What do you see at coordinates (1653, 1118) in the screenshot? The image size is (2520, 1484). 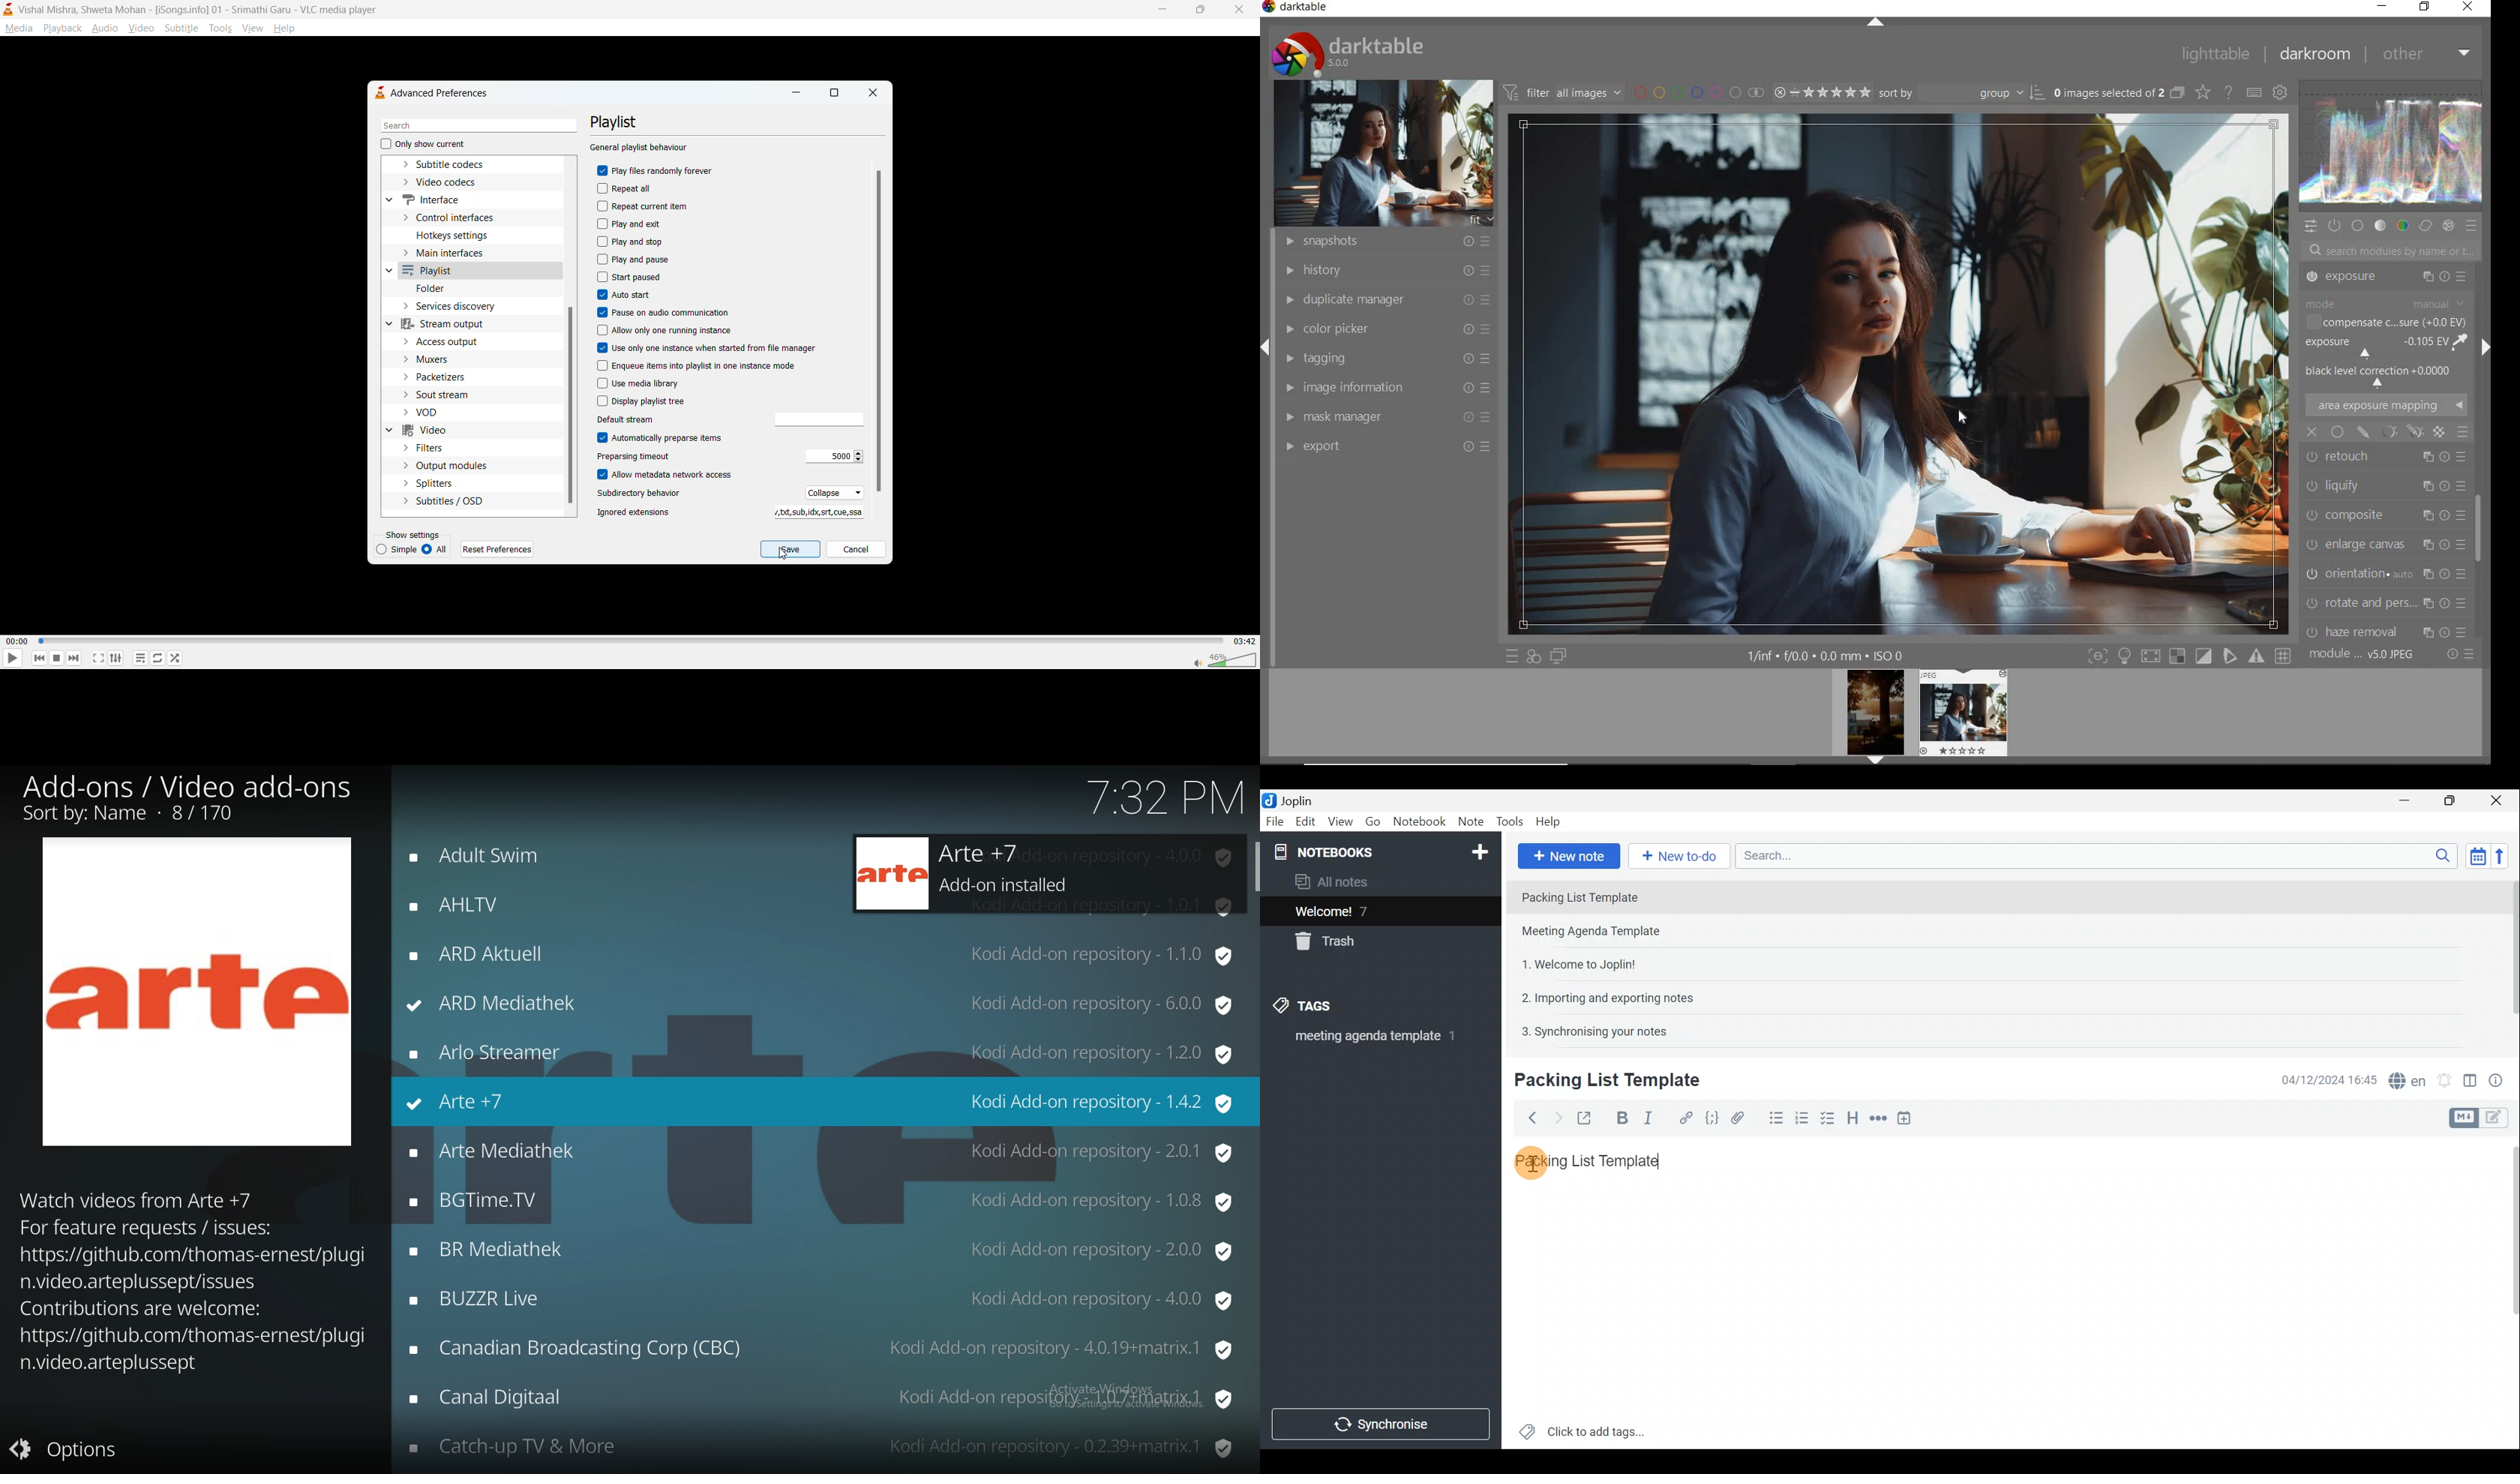 I see `Italic` at bounding box center [1653, 1118].